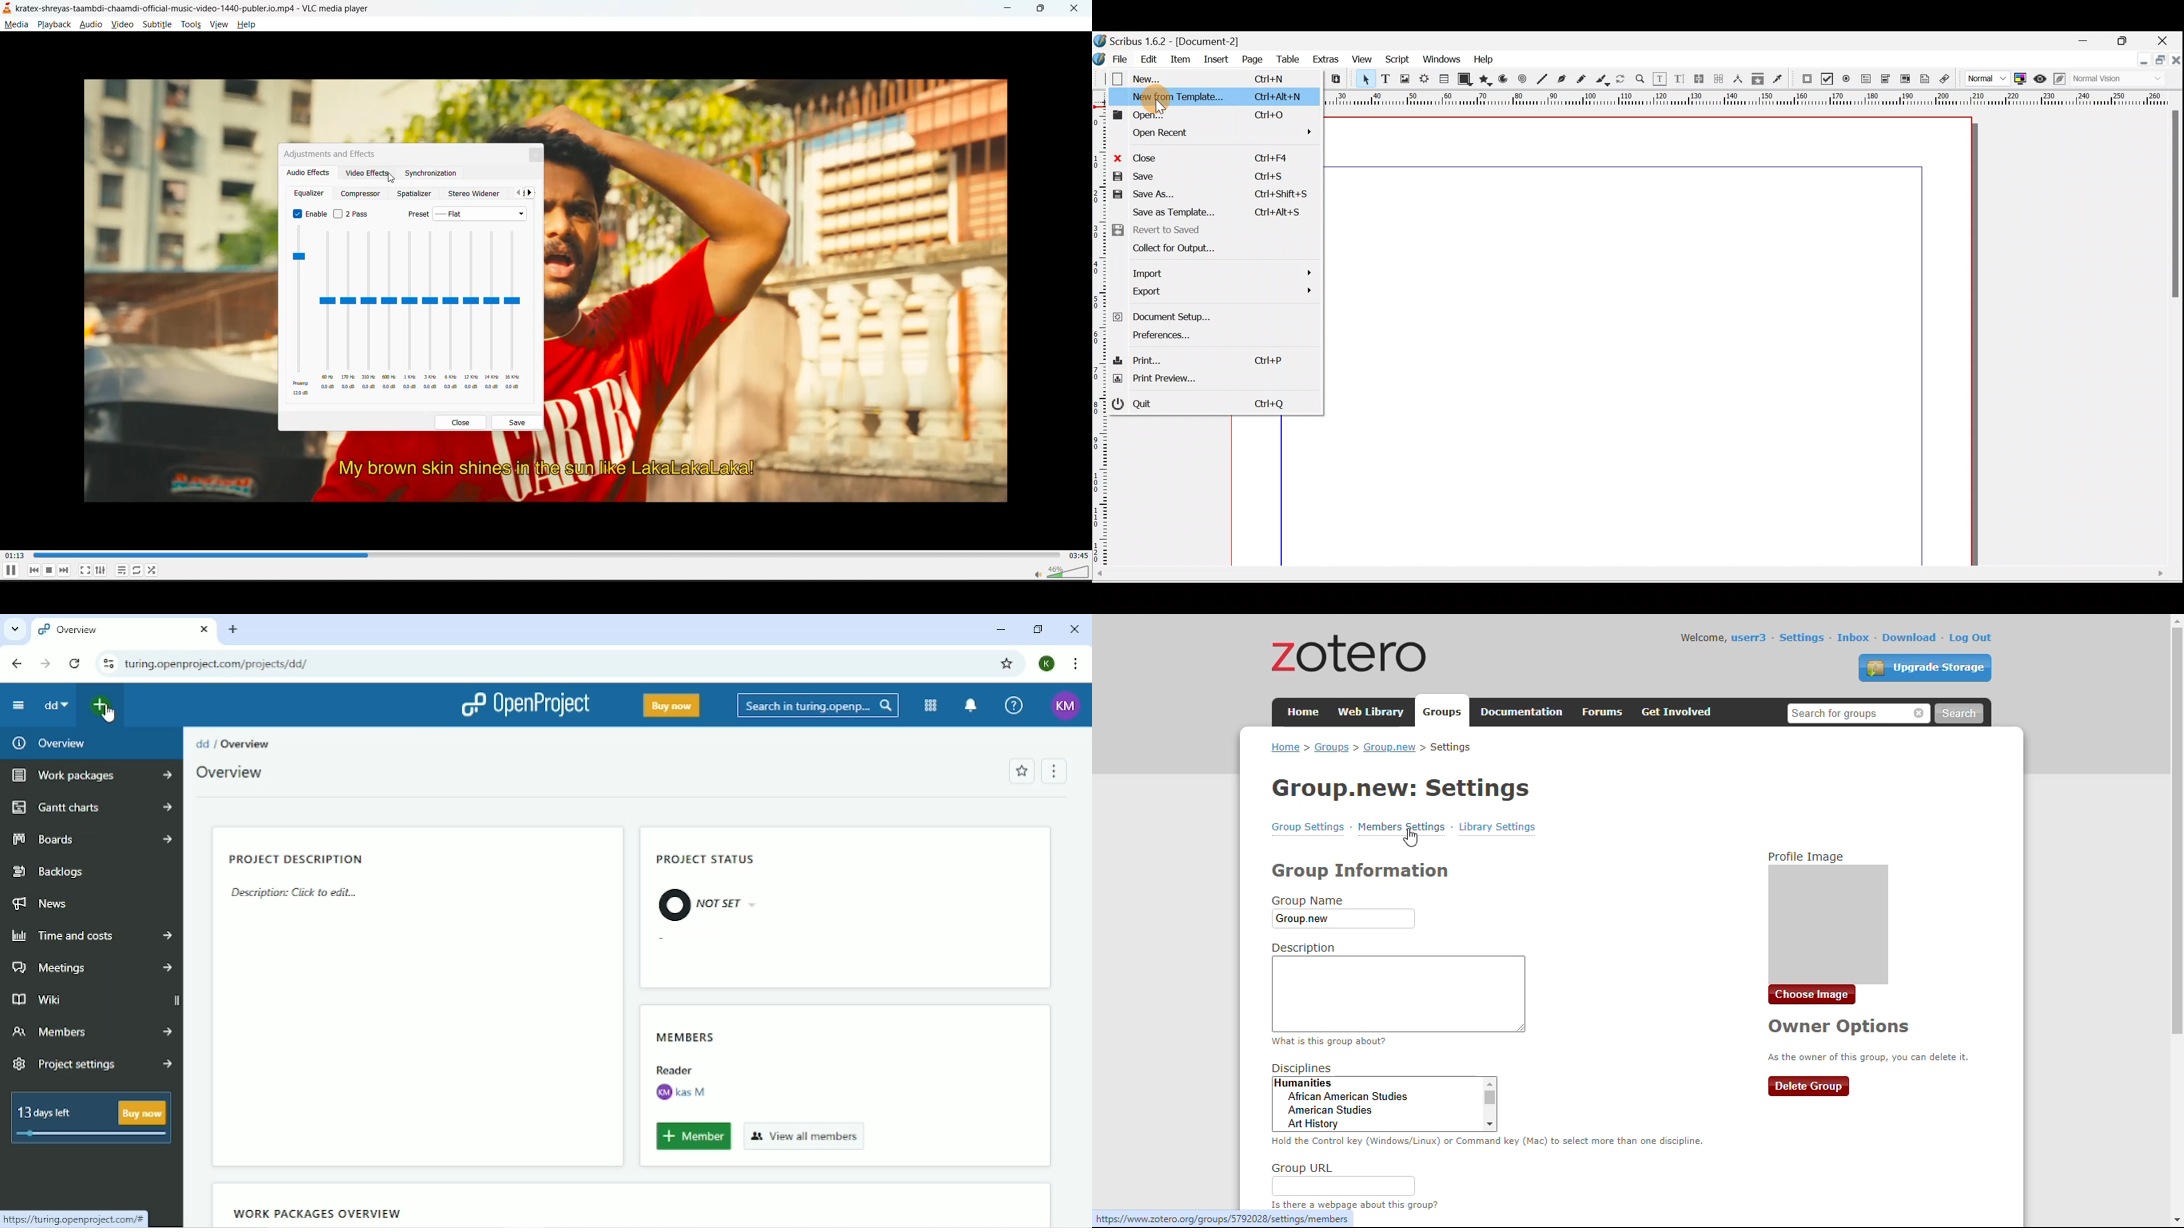 This screenshot has height=1232, width=2184. I want to click on Arc, so click(1504, 80).